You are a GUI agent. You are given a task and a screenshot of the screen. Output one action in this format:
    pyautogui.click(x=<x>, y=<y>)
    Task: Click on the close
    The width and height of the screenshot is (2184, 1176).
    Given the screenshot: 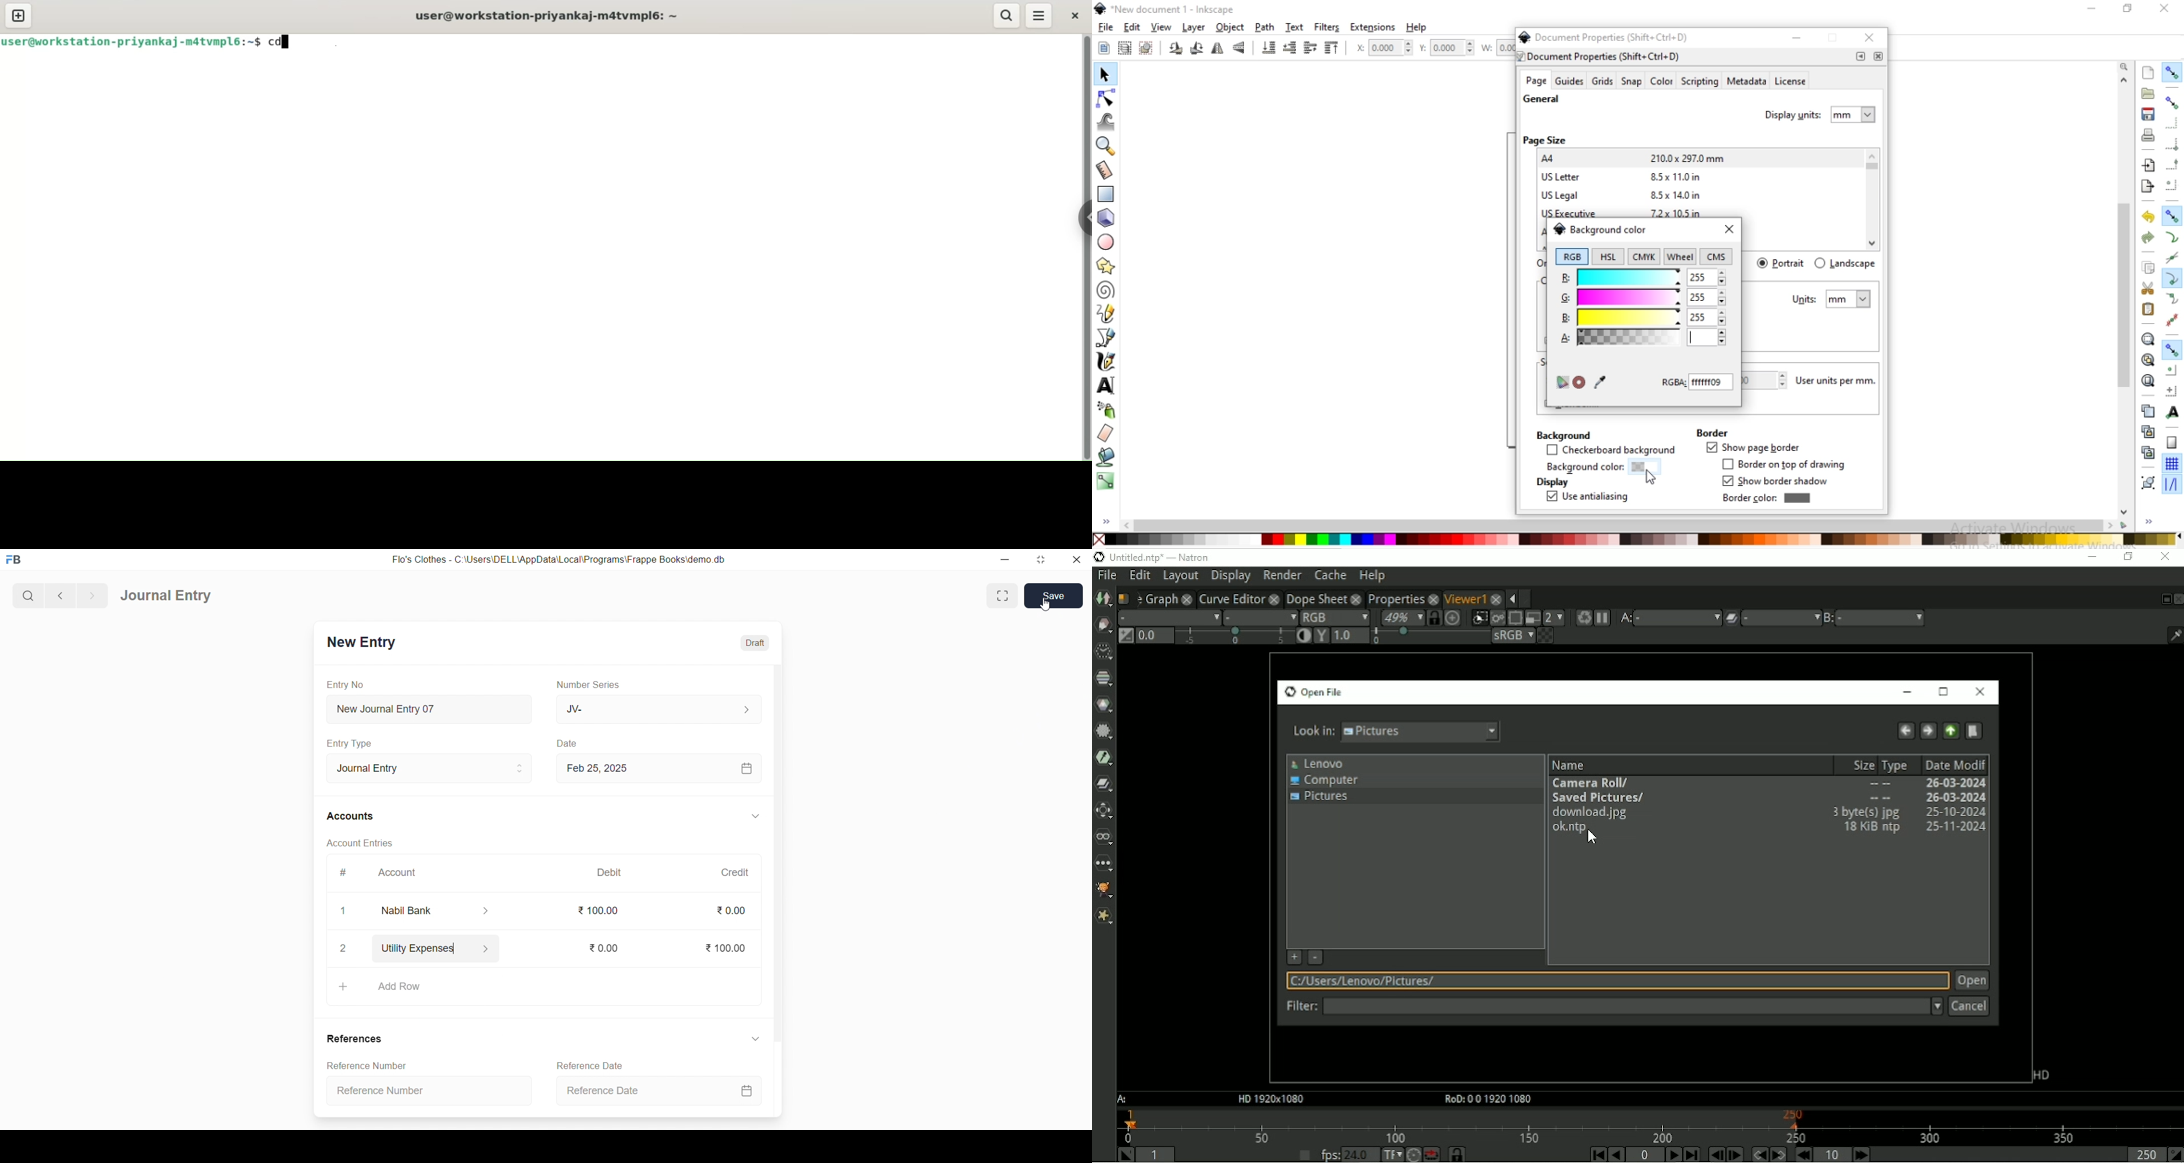 What is the action you would take?
    pyautogui.click(x=1274, y=598)
    